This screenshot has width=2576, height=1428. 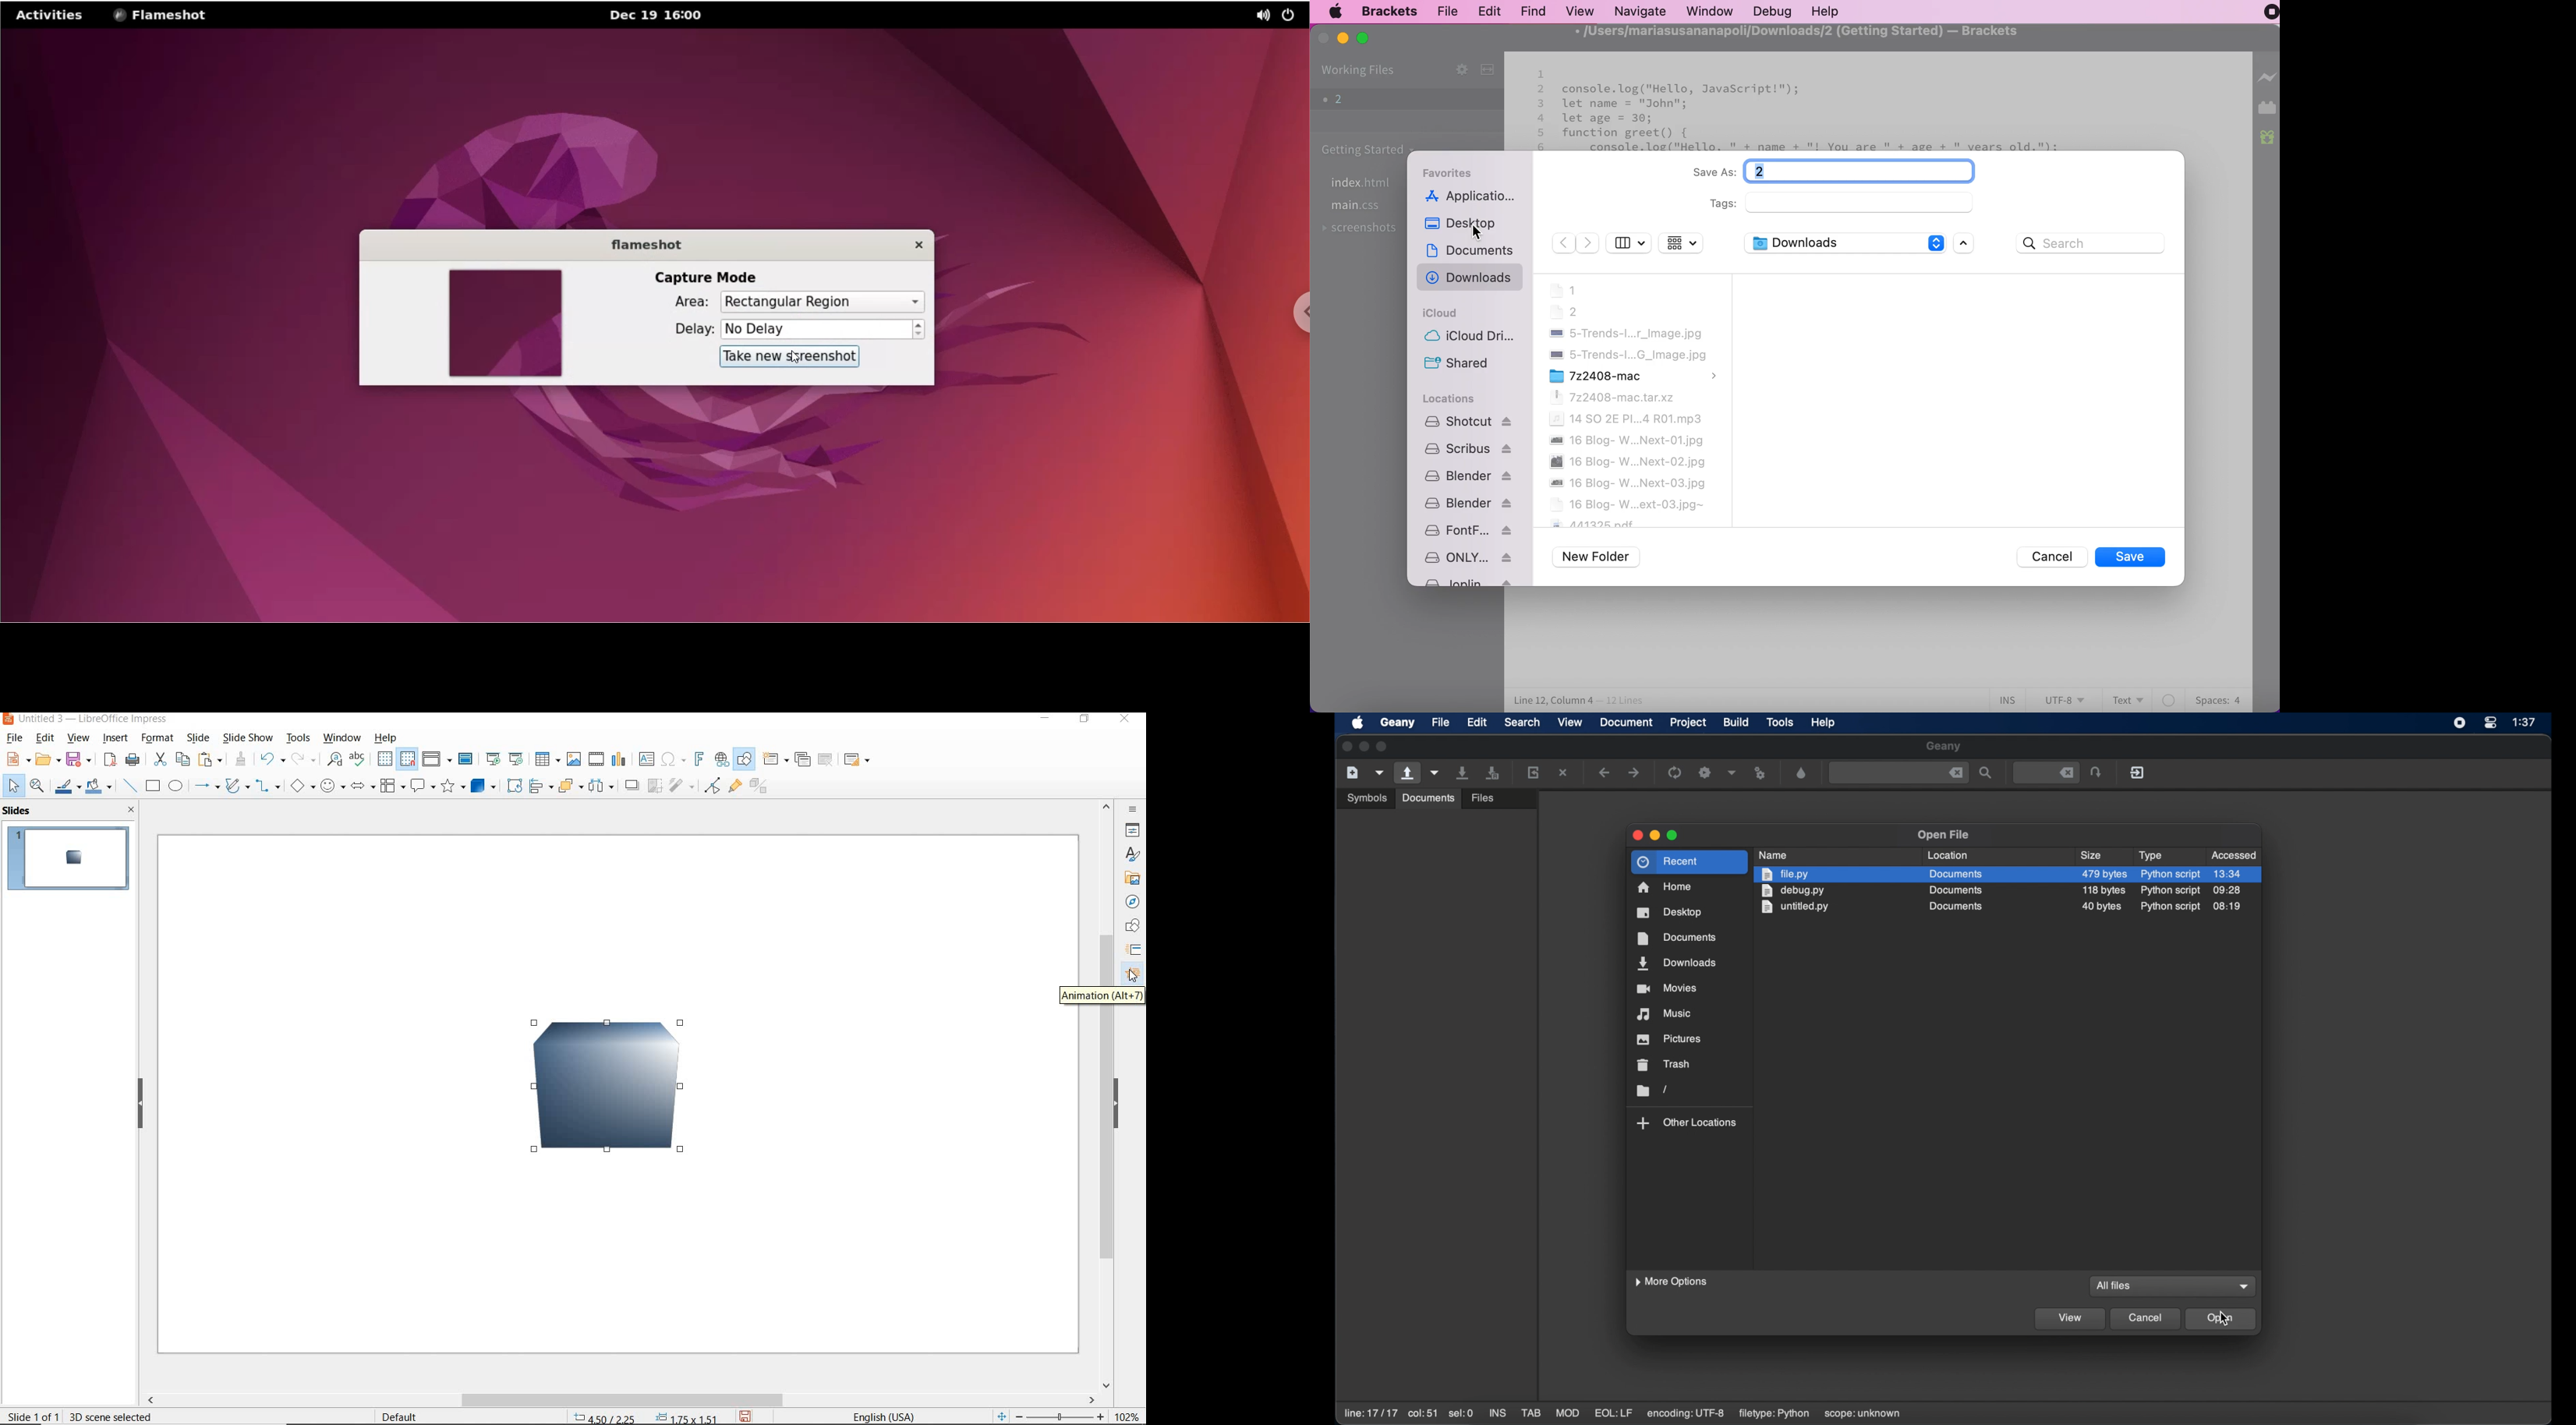 I want to click on edit, so click(x=45, y=739).